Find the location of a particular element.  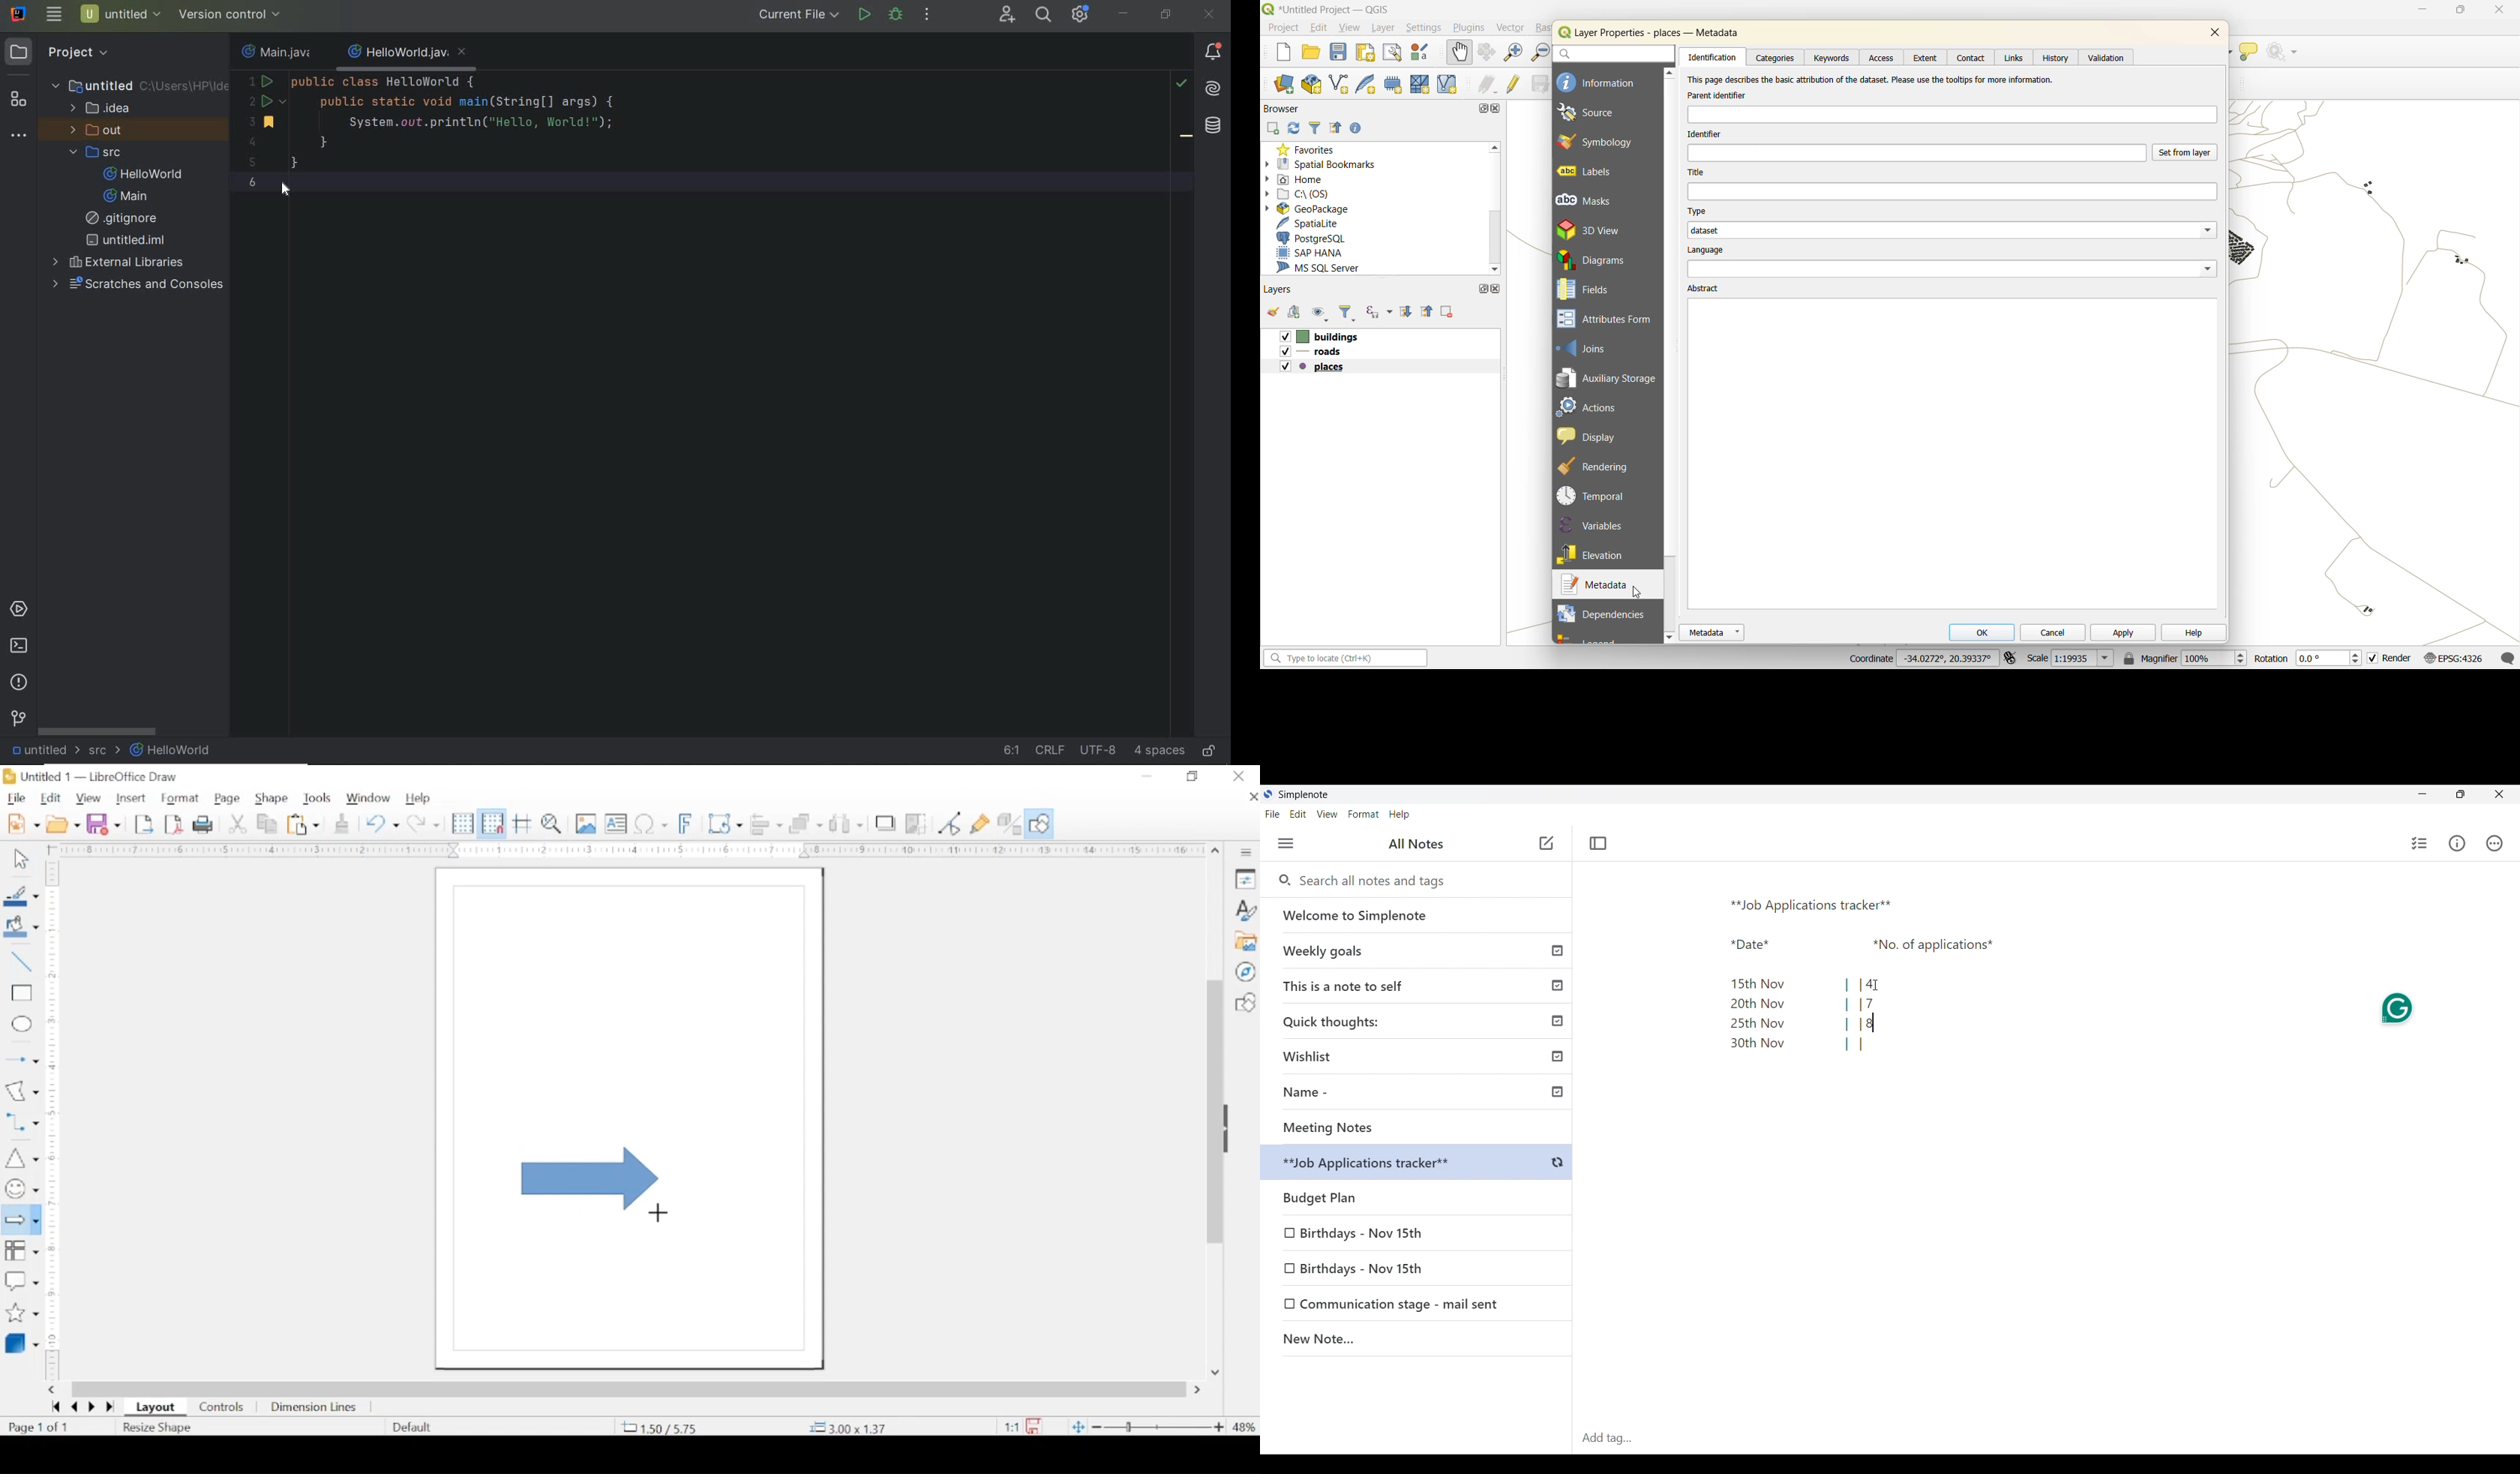

layers is located at coordinates (1322, 336).